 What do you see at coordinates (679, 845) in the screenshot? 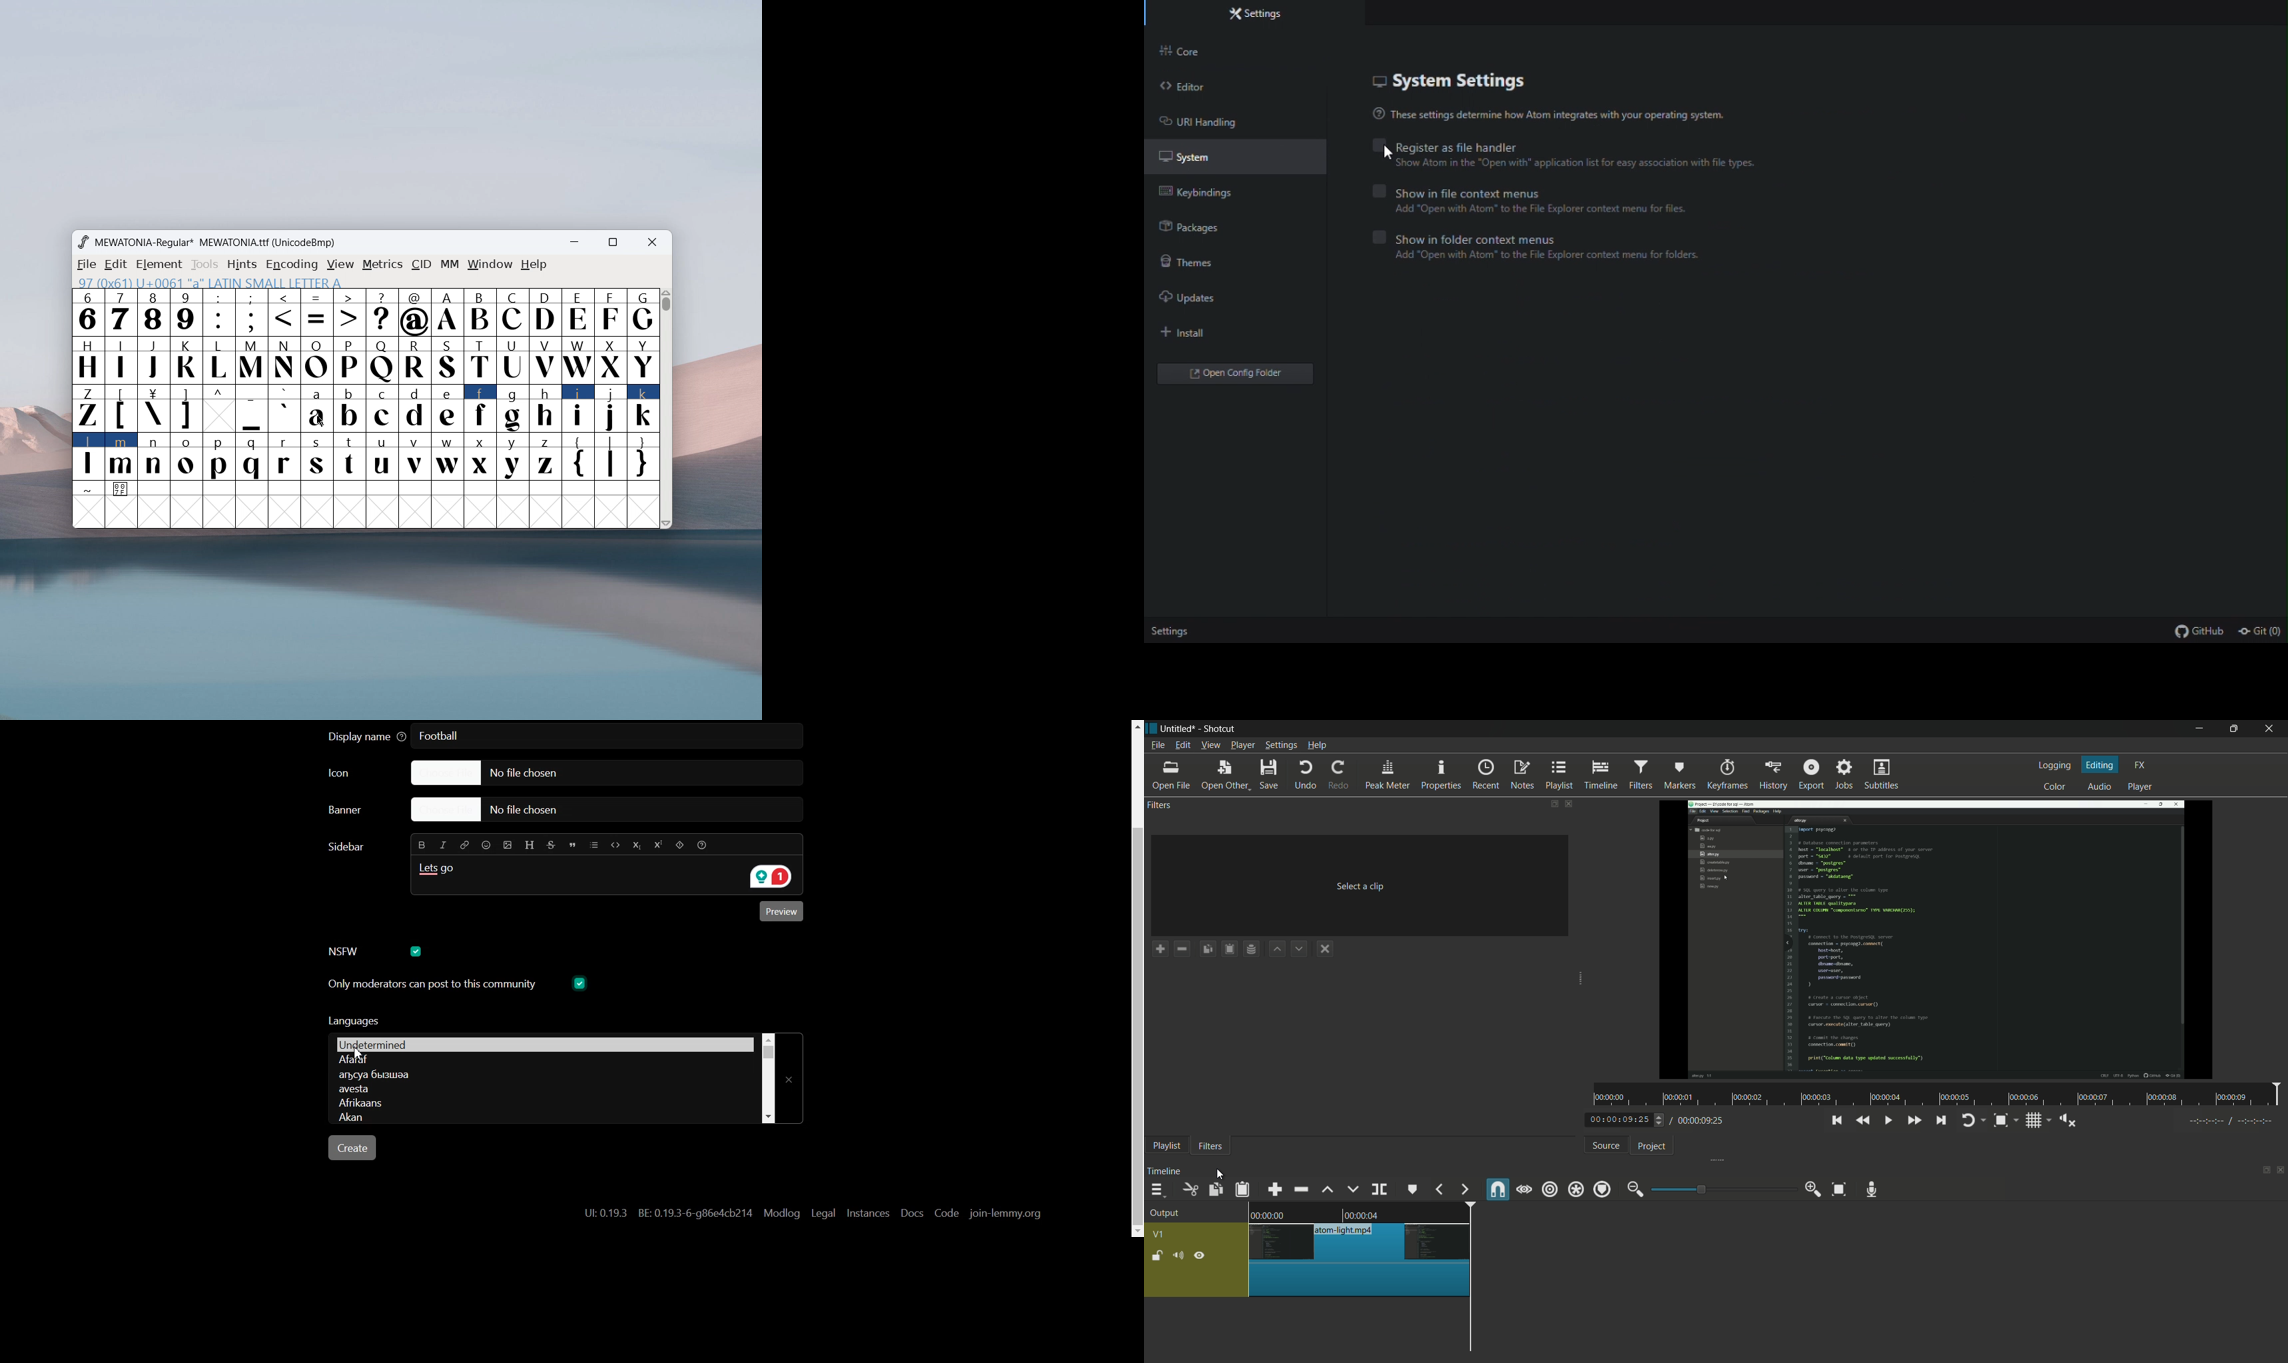
I see `Spoiler` at bounding box center [679, 845].